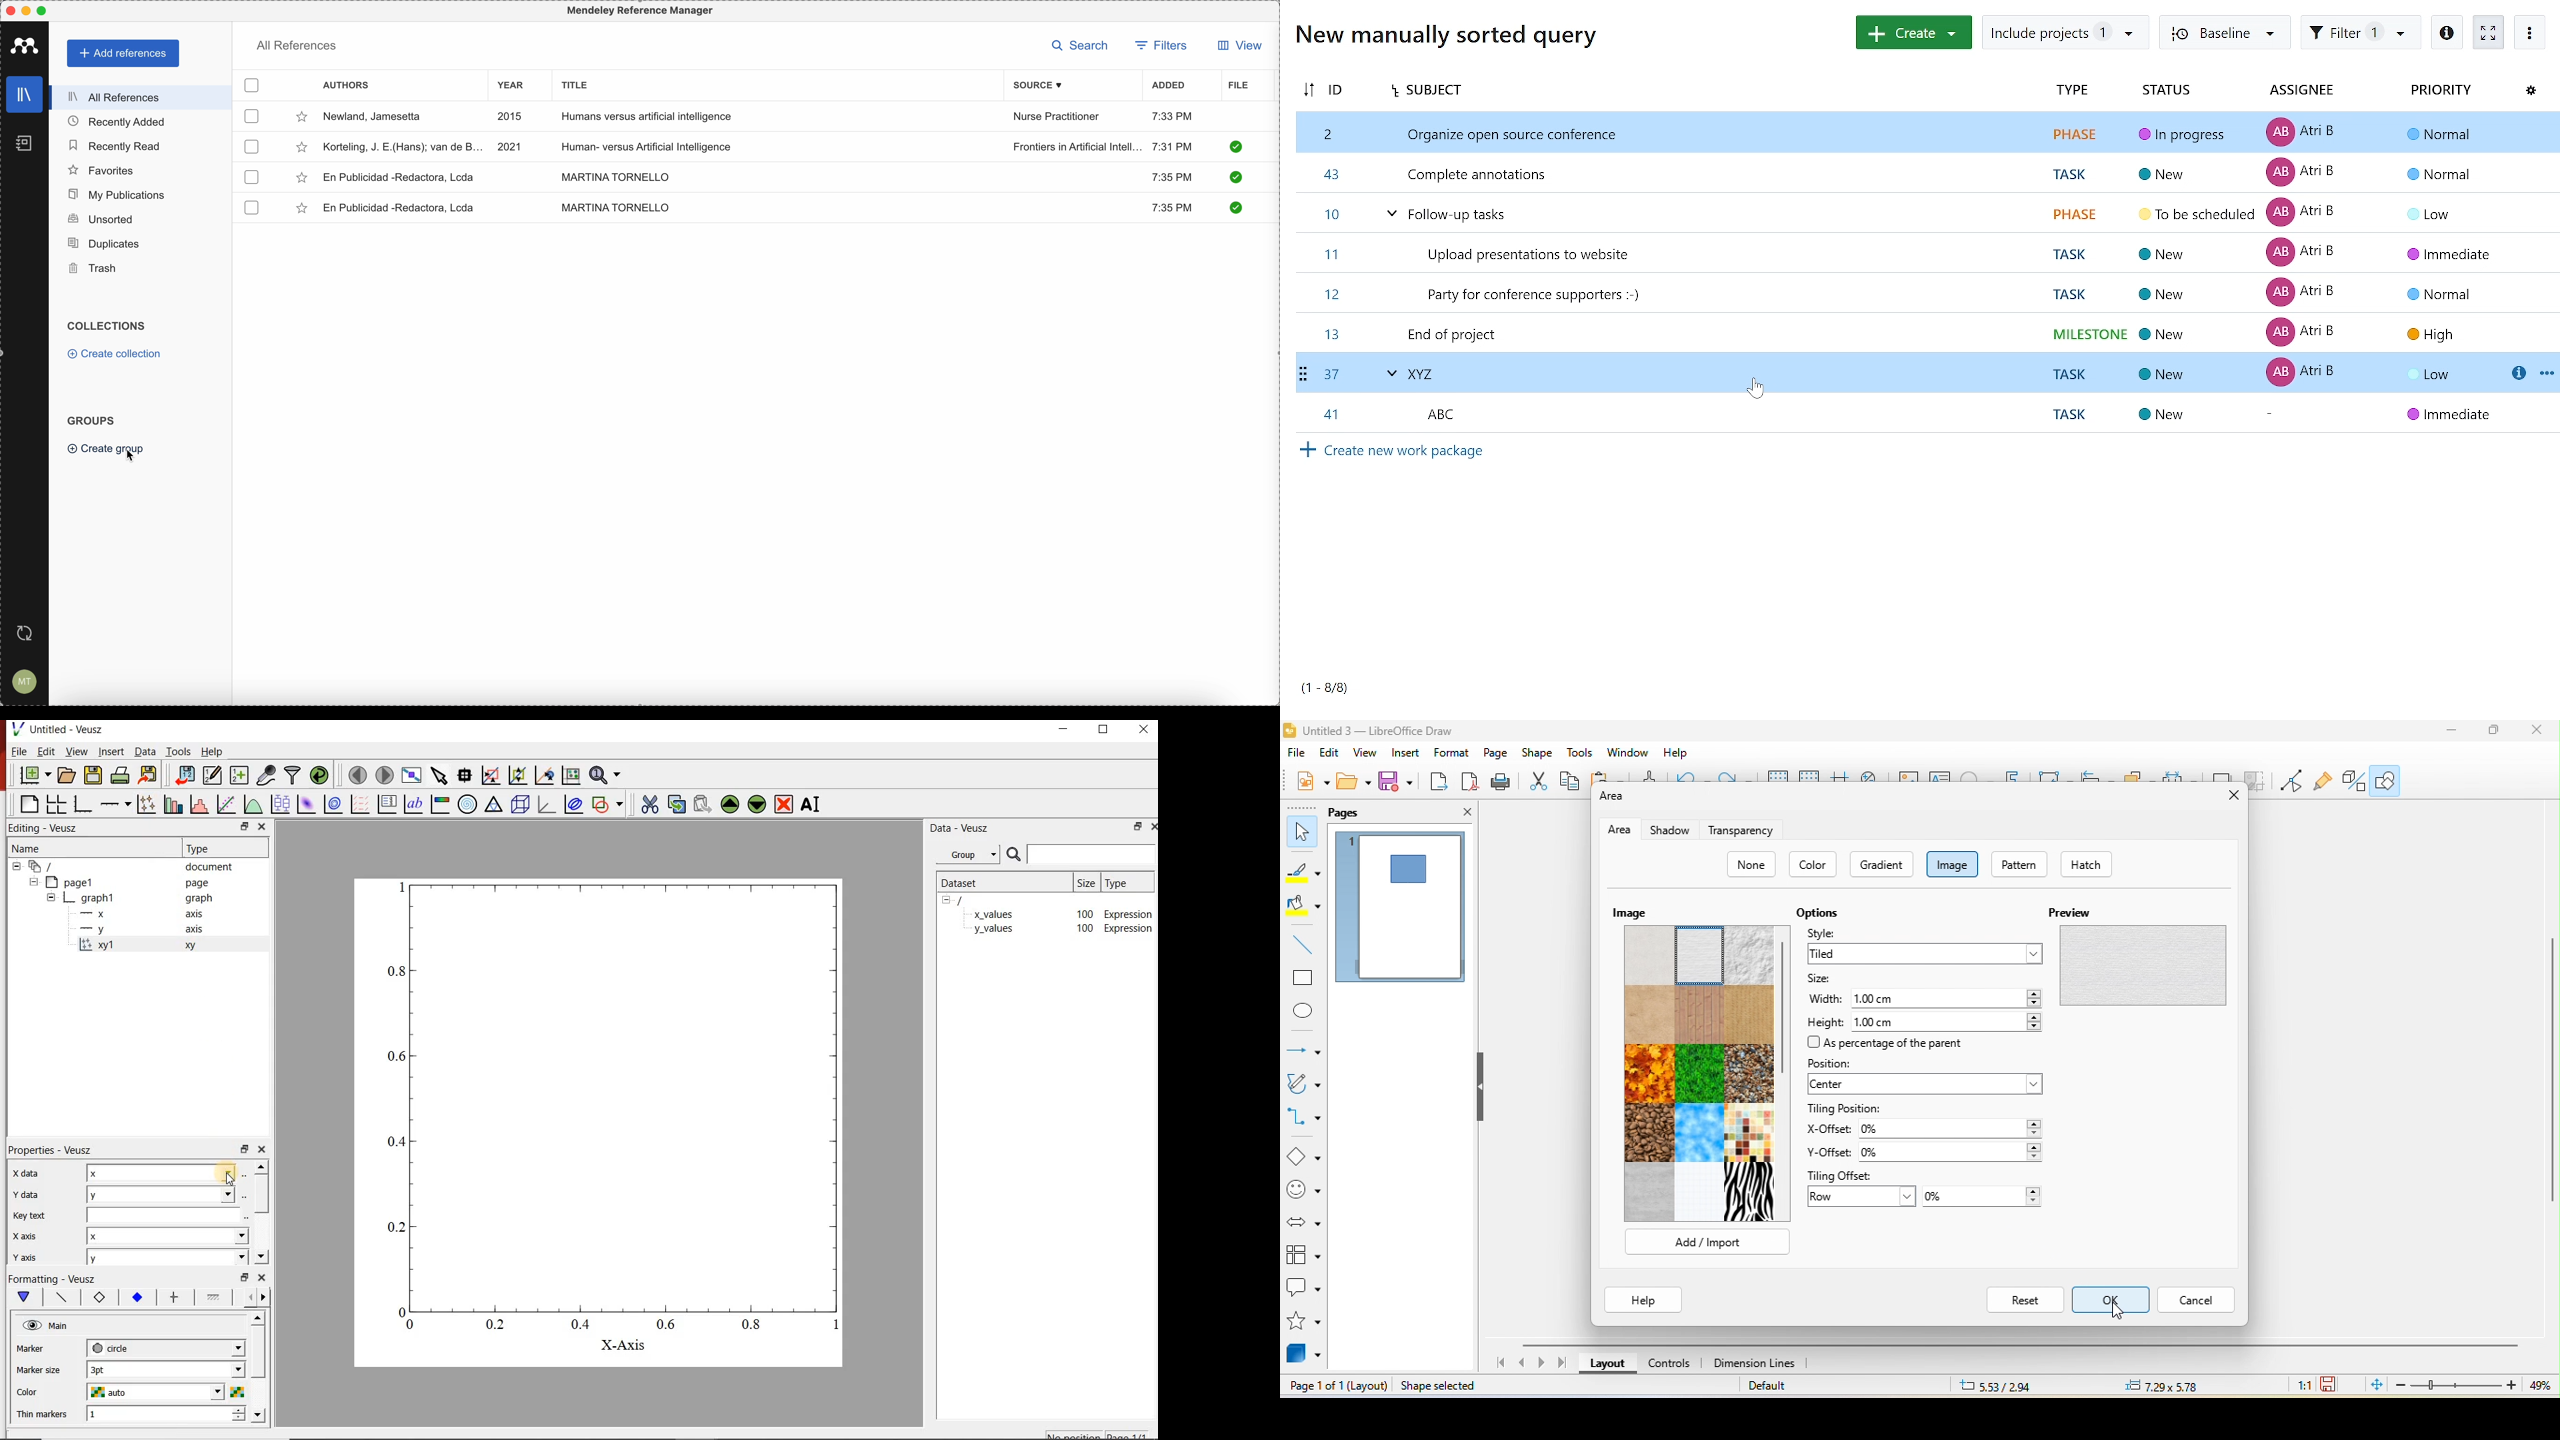  I want to click on vertical scroll bar, so click(1788, 1006).